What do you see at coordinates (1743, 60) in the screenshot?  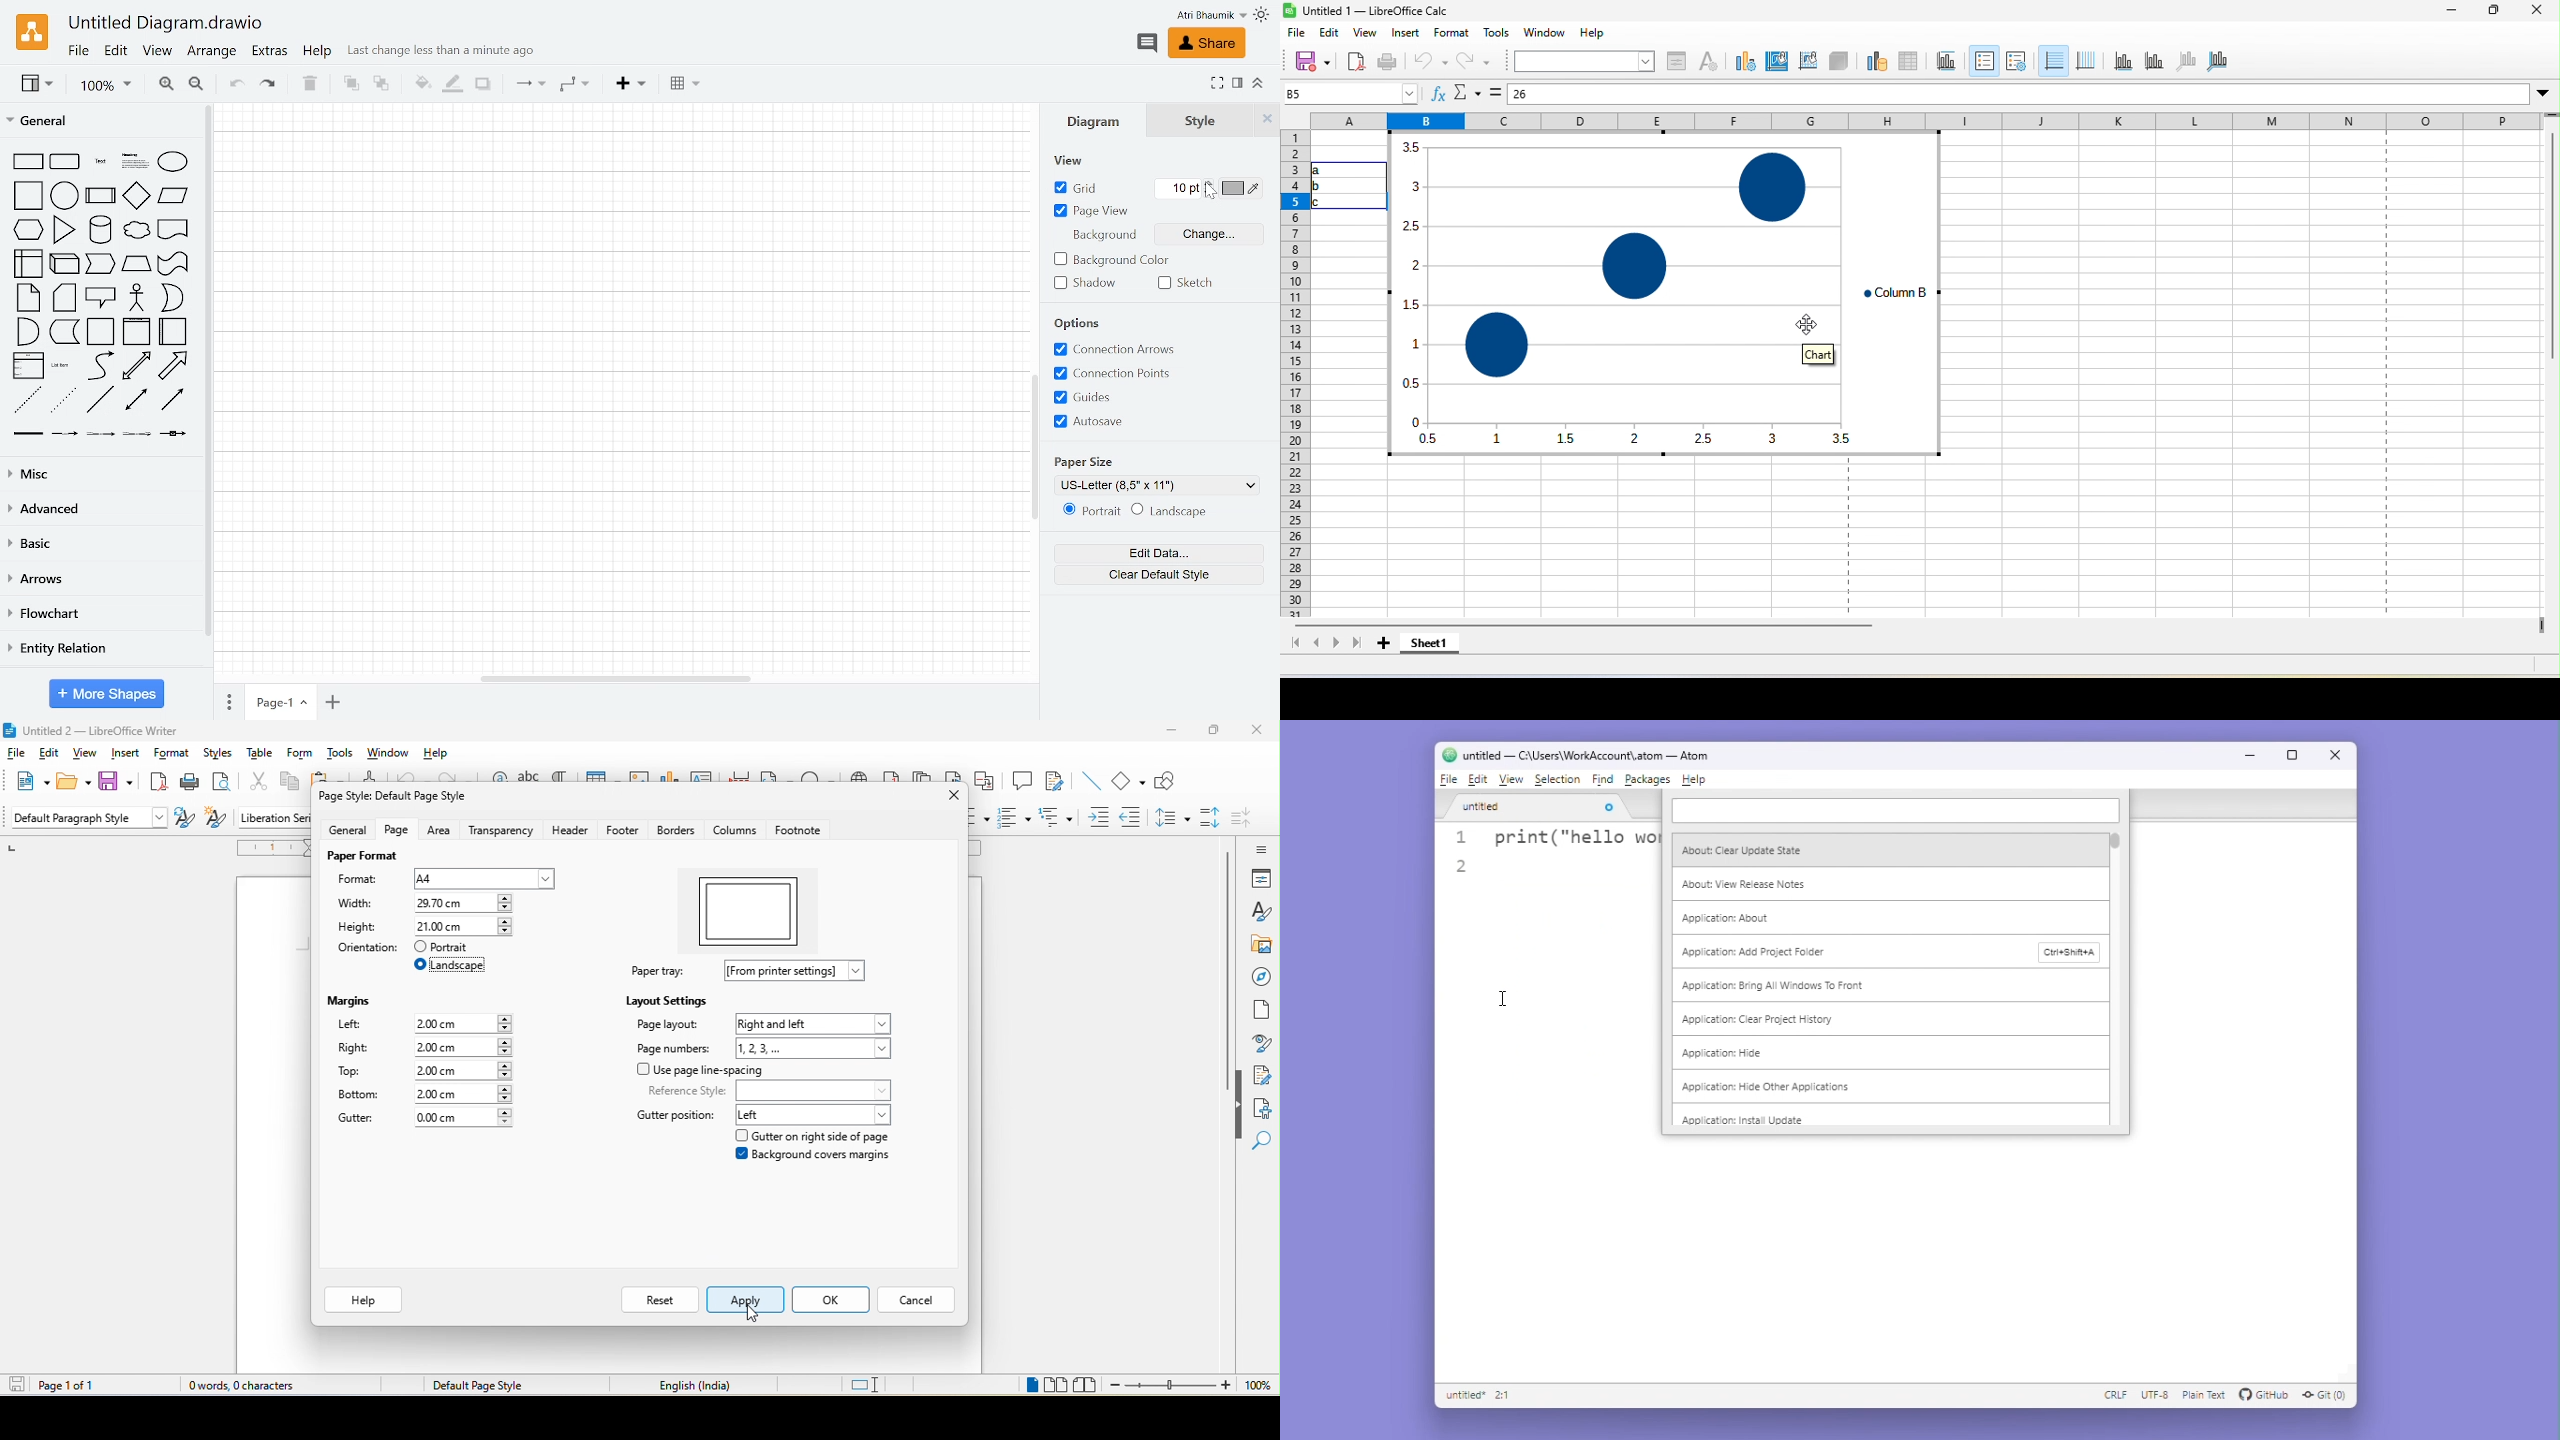 I see `change chart type` at bounding box center [1743, 60].